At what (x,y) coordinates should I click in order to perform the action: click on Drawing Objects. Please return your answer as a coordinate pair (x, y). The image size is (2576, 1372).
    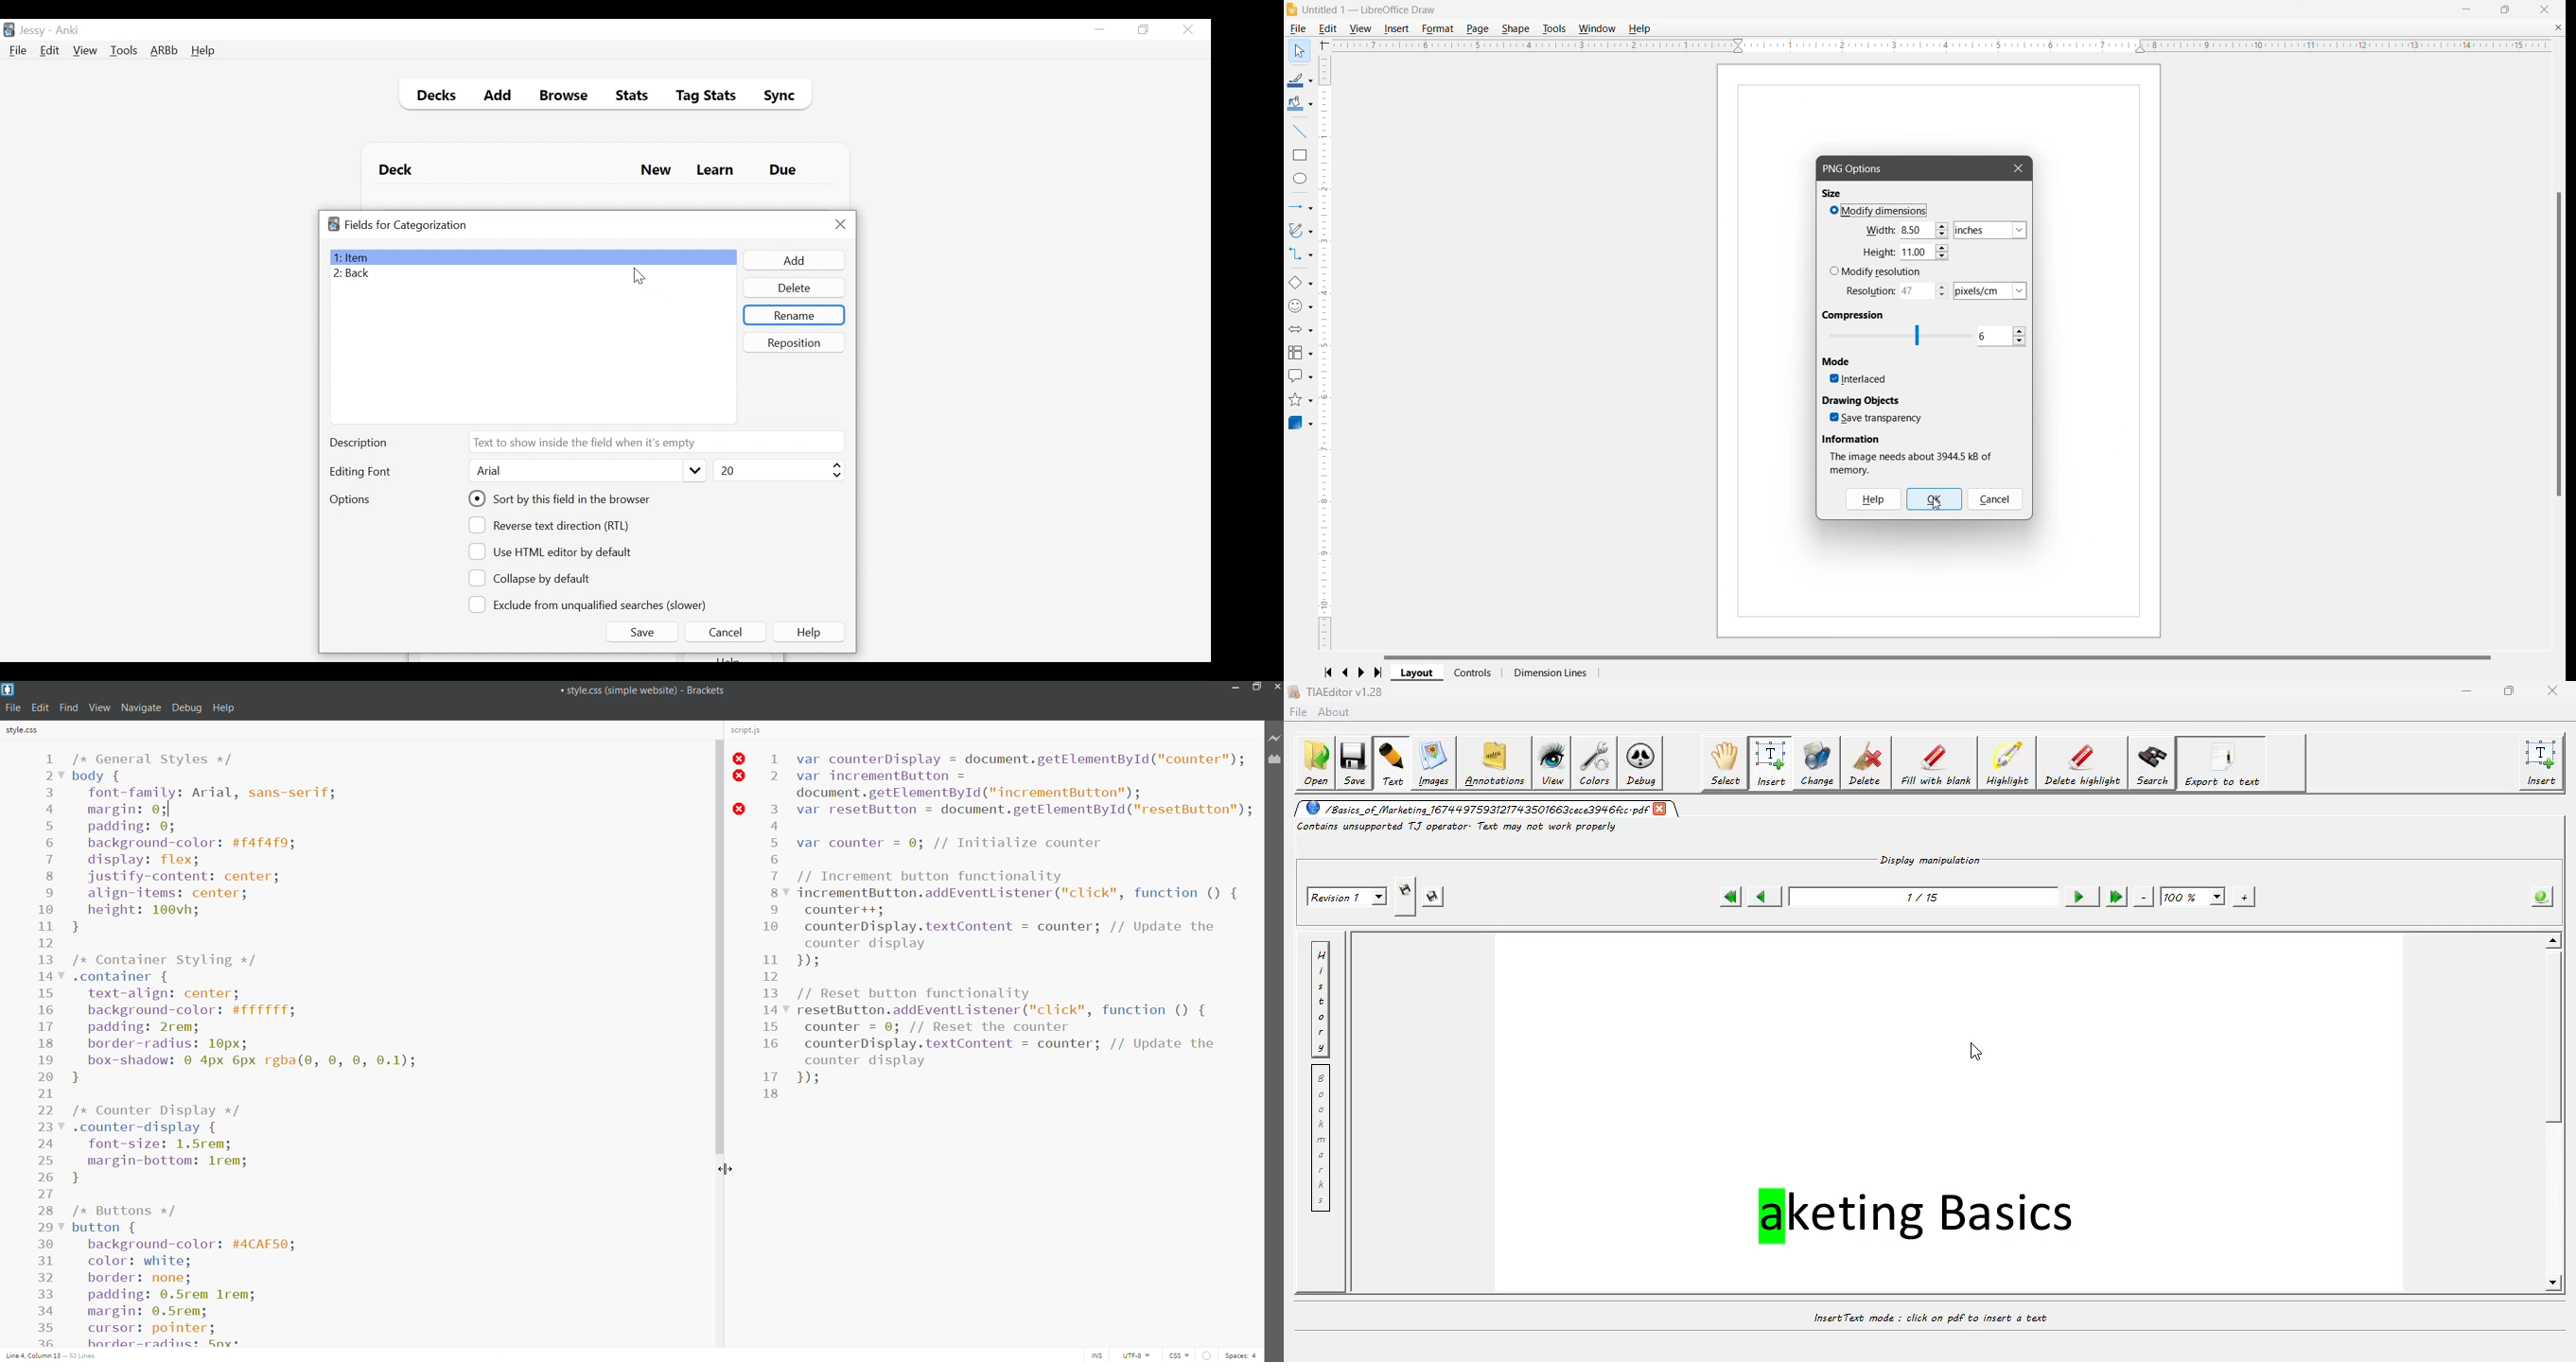
    Looking at the image, I should click on (1863, 401).